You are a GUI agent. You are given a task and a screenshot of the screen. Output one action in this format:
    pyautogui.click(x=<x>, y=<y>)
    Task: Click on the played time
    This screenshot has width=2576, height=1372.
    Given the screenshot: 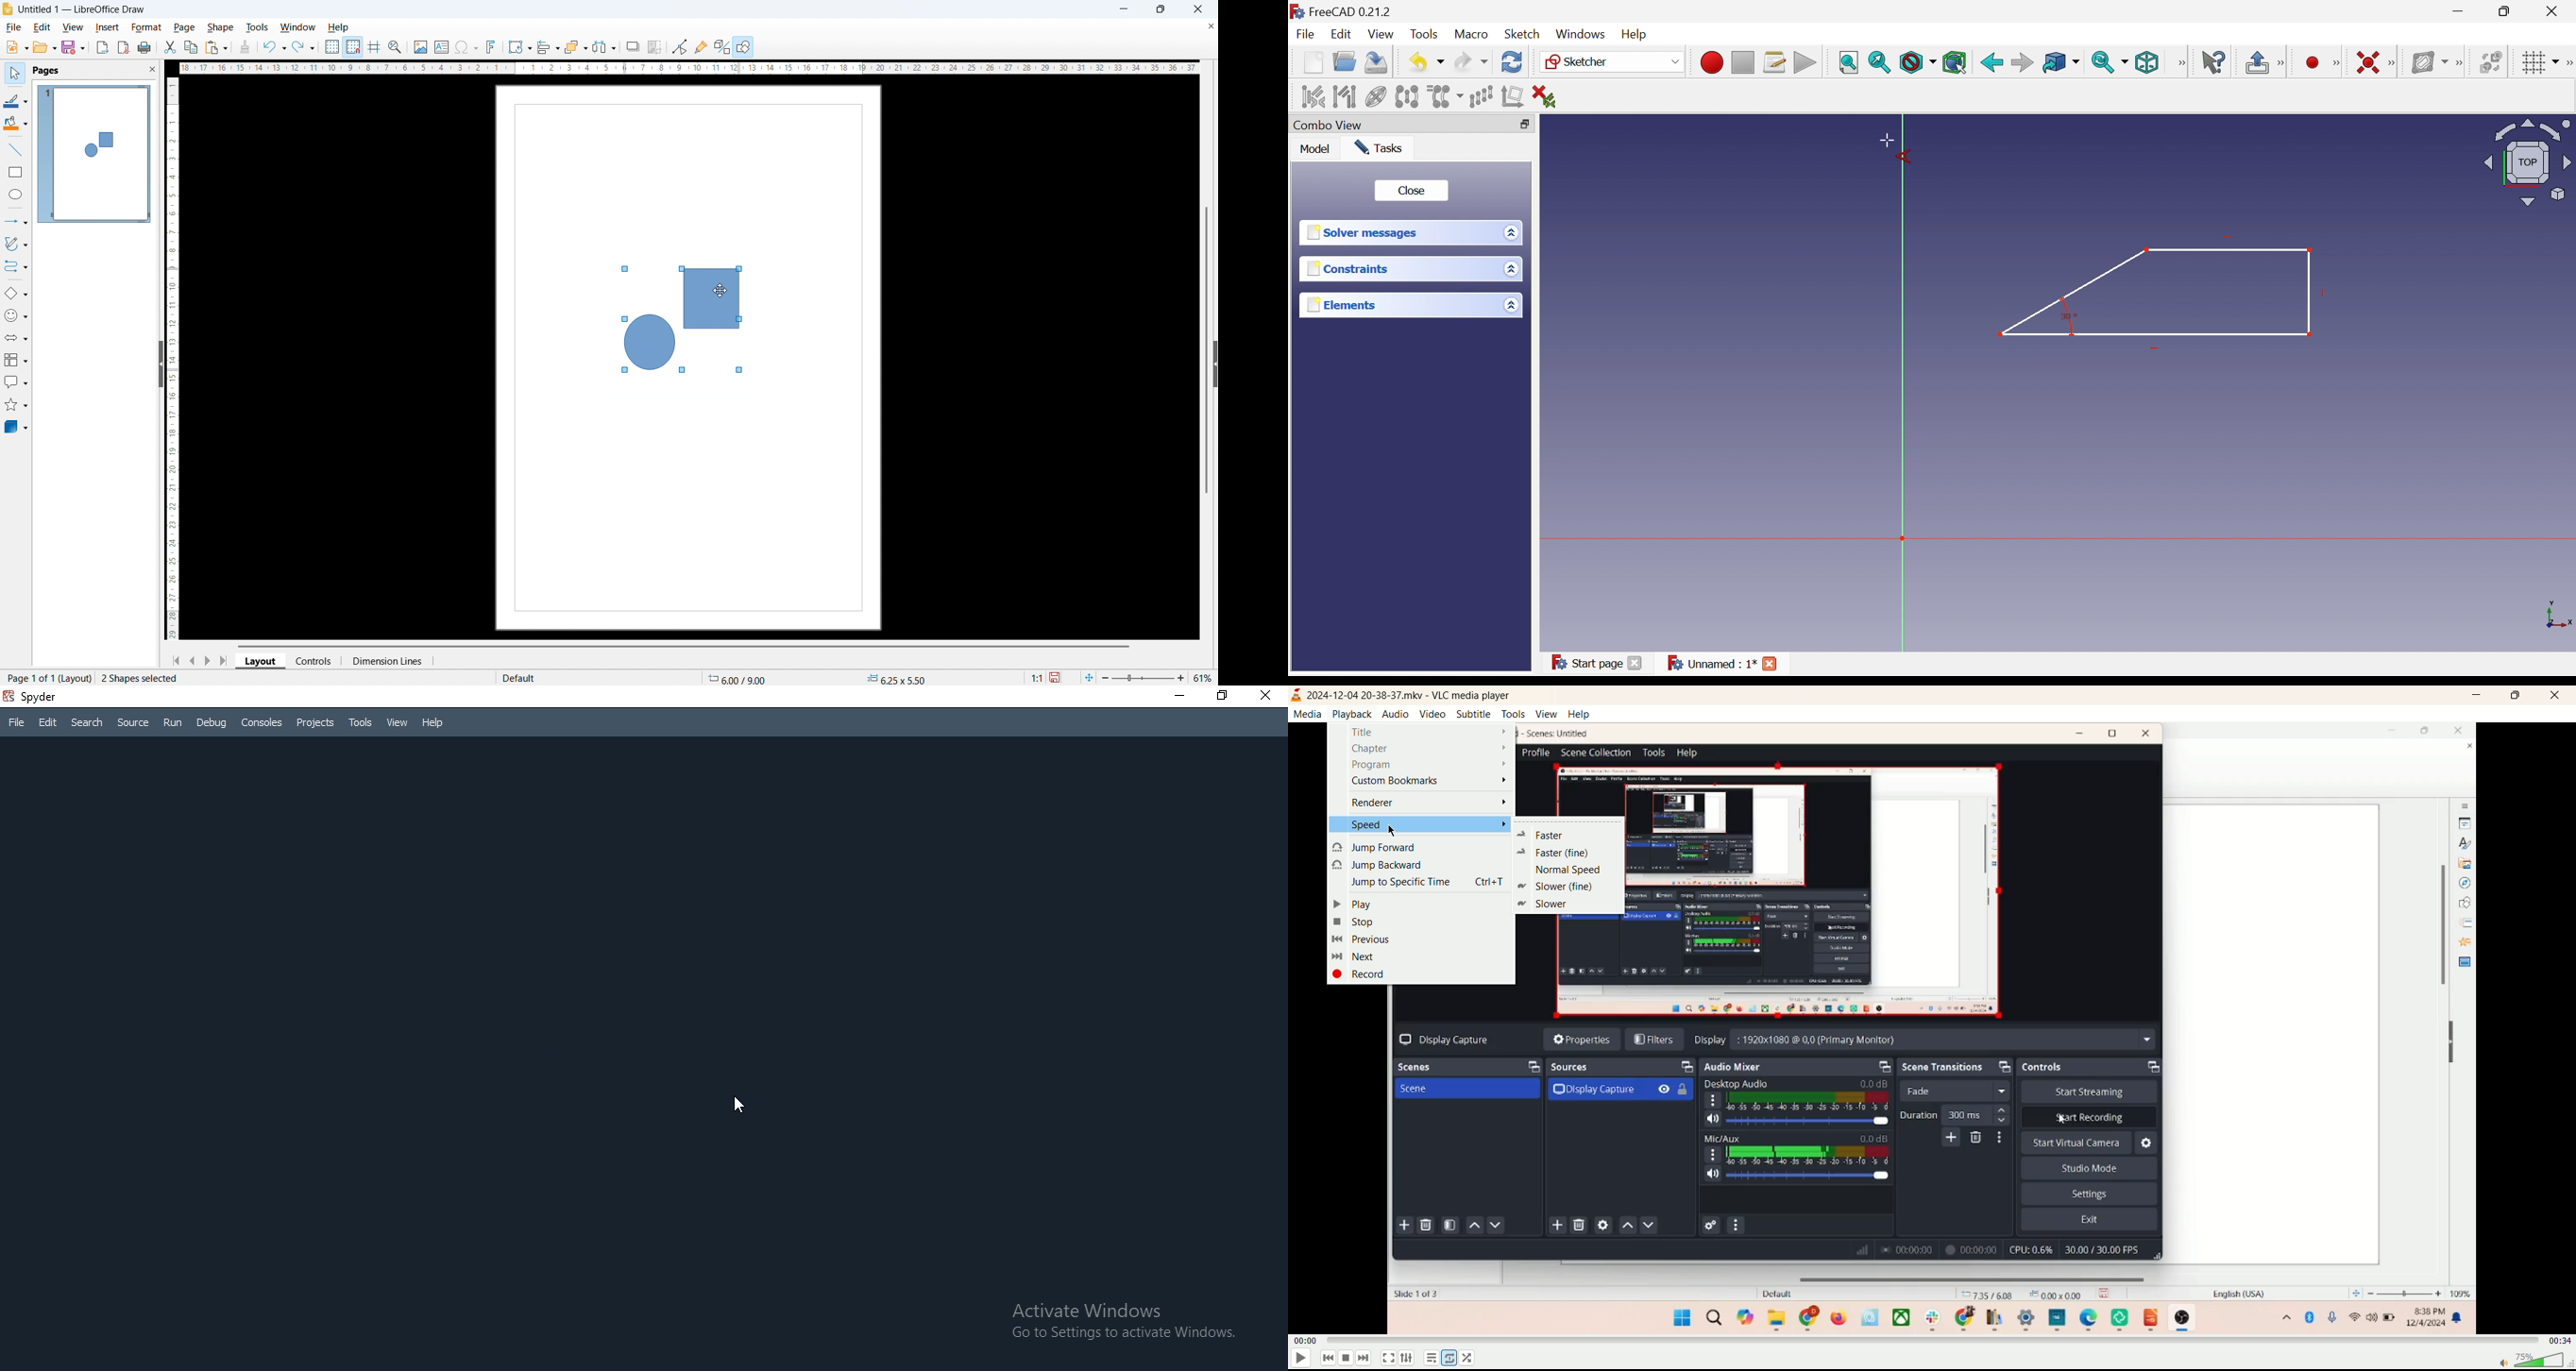 What is the action you would take?
    pyautogui.click(x=1305, y=1340)
    